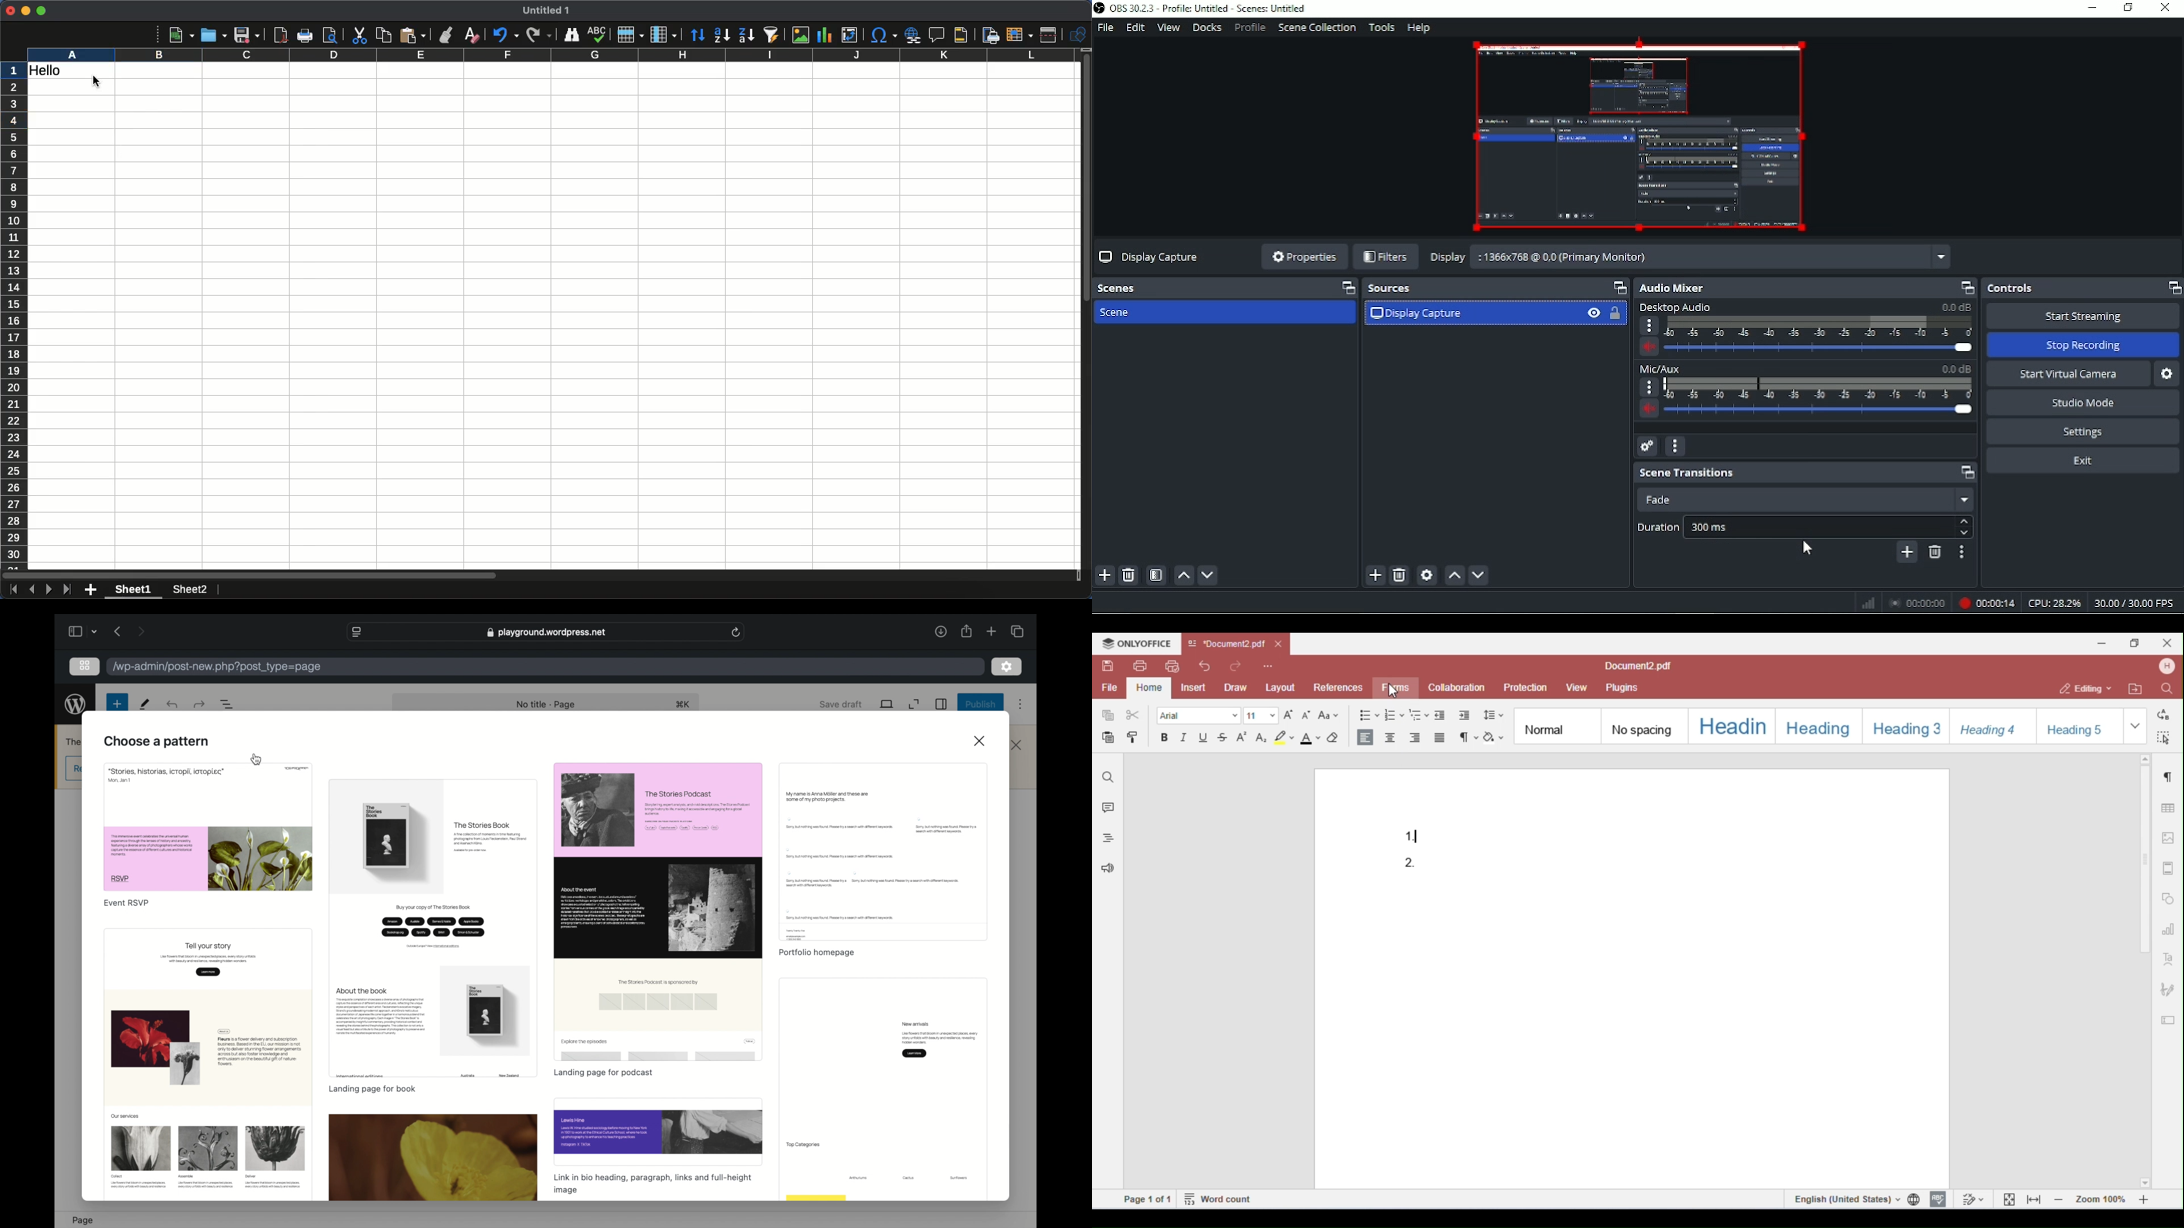  What do you see at coordinates (745, 36) in the screenshot?
I see `Descending` at bounding box center [745, 36].